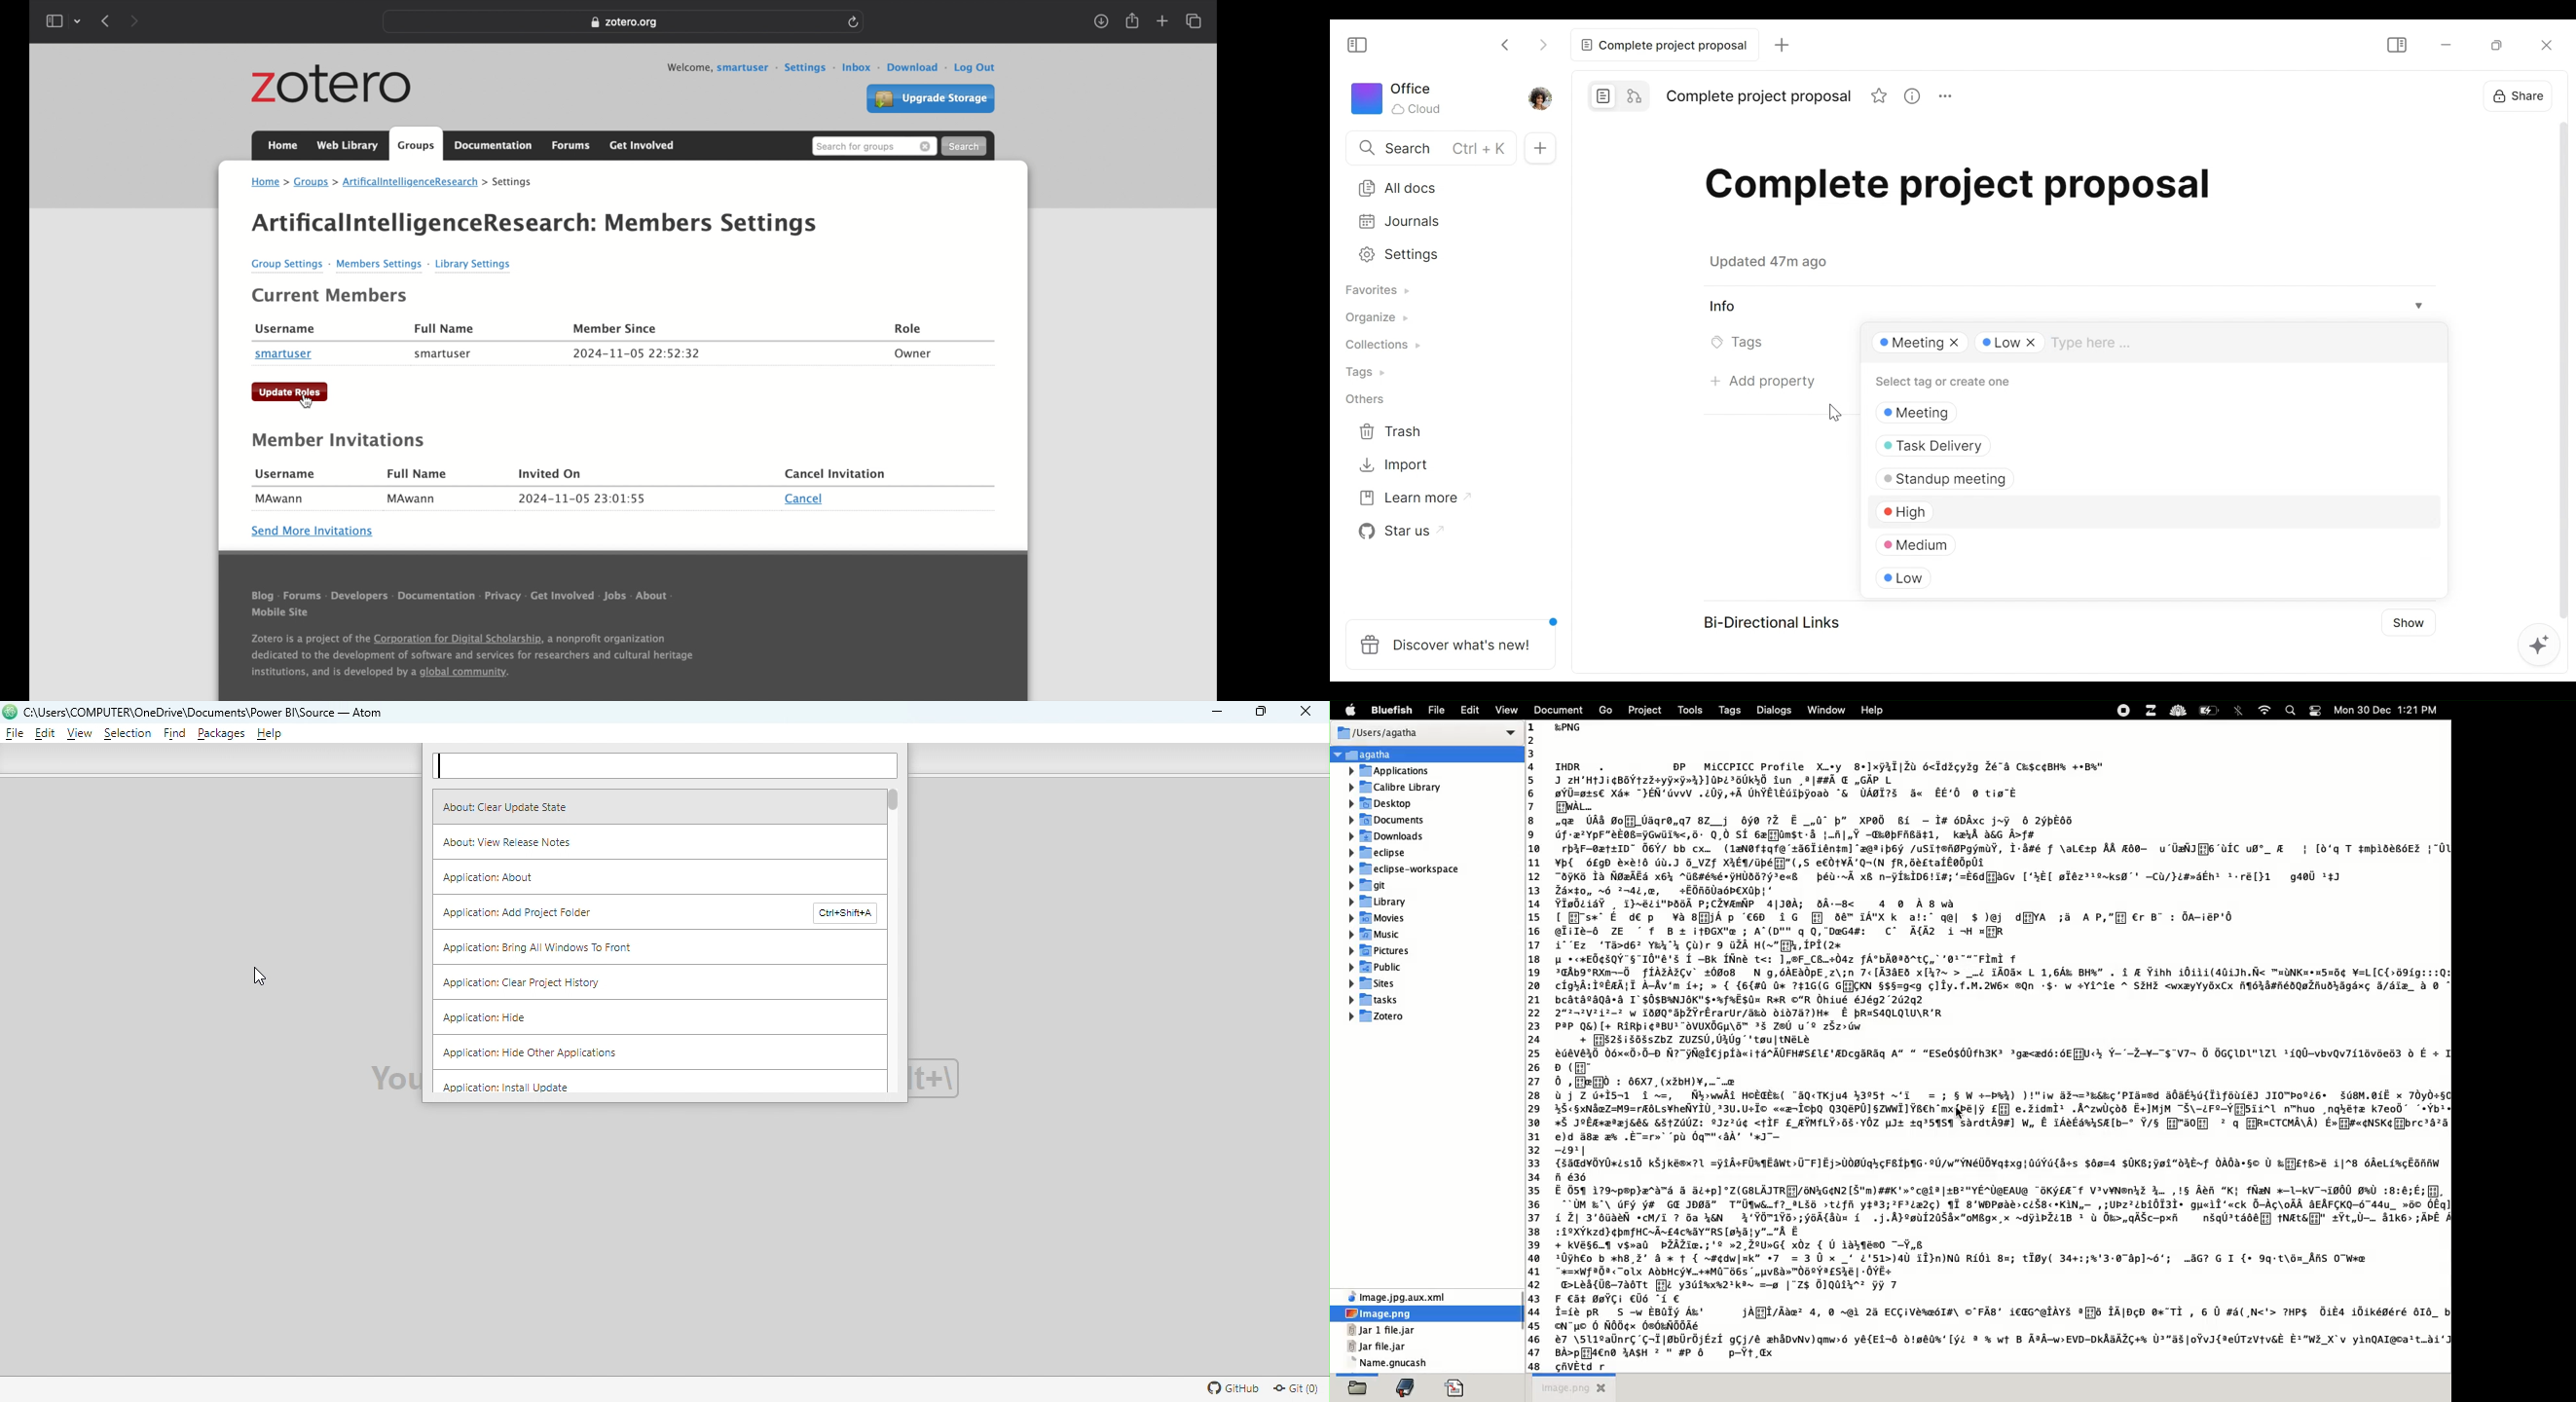 The height and width of the screenshot is (1428, 2576). I want to click on ArtificallntelligenceResearch: Mer, so click(579, 226).